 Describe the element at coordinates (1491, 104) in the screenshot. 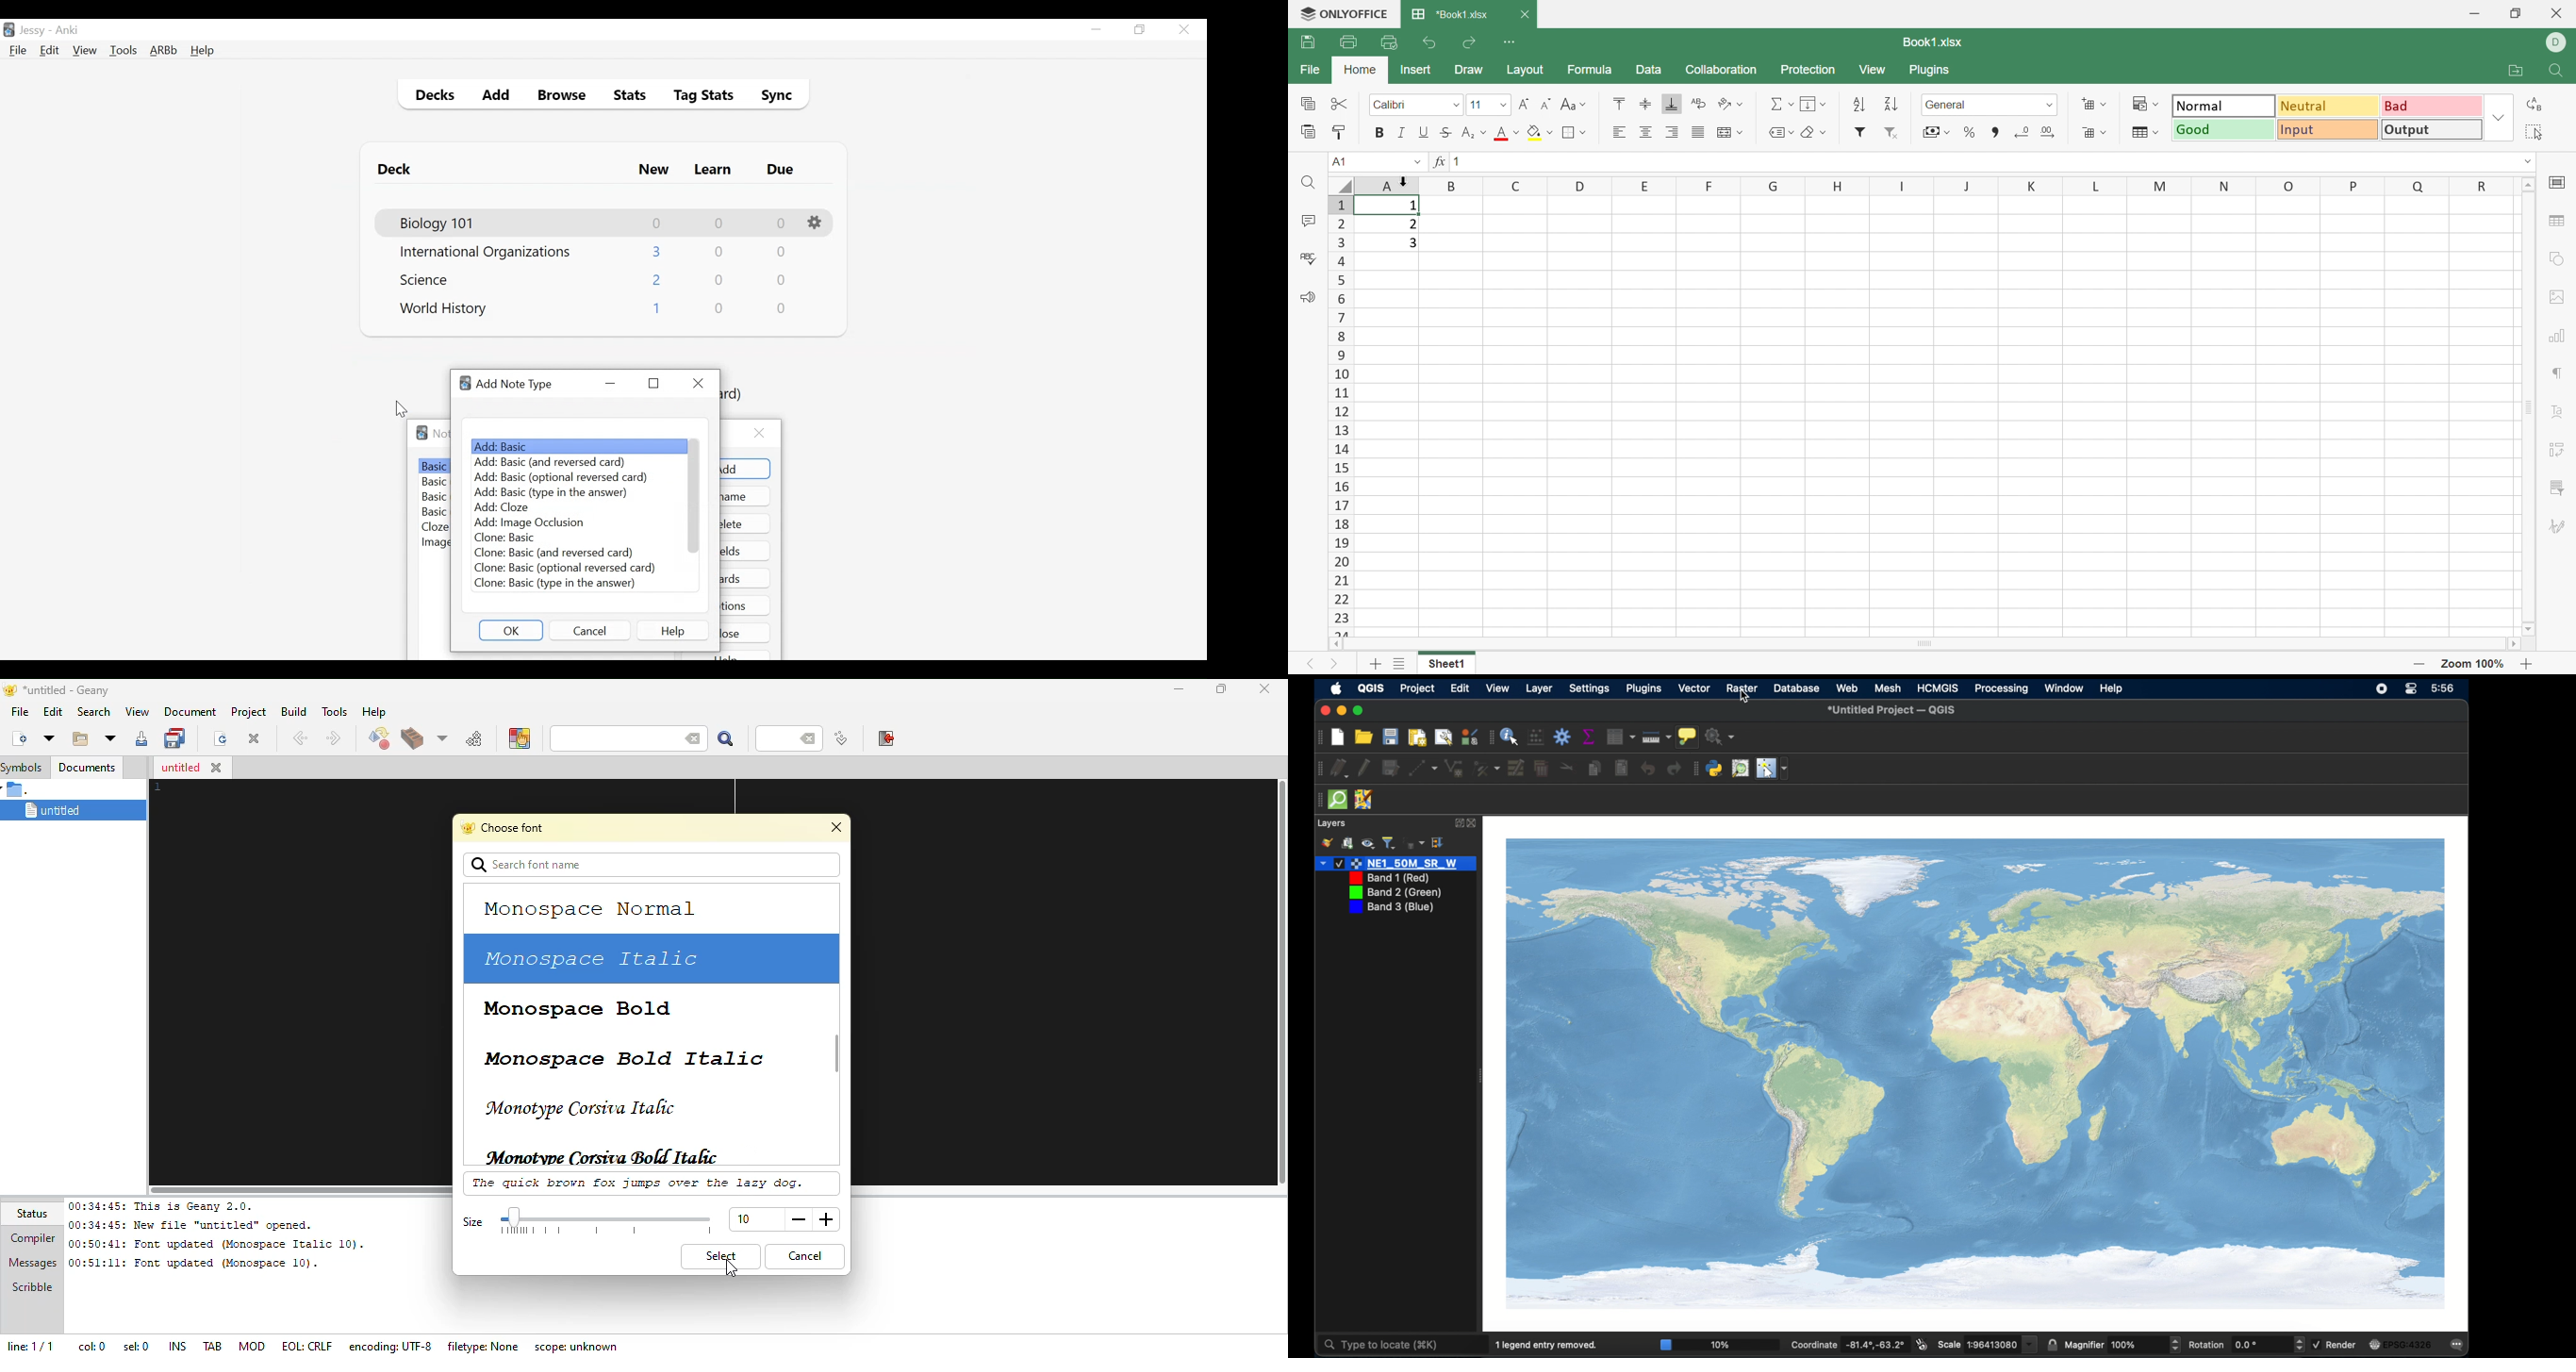

I see `Font` at that location.